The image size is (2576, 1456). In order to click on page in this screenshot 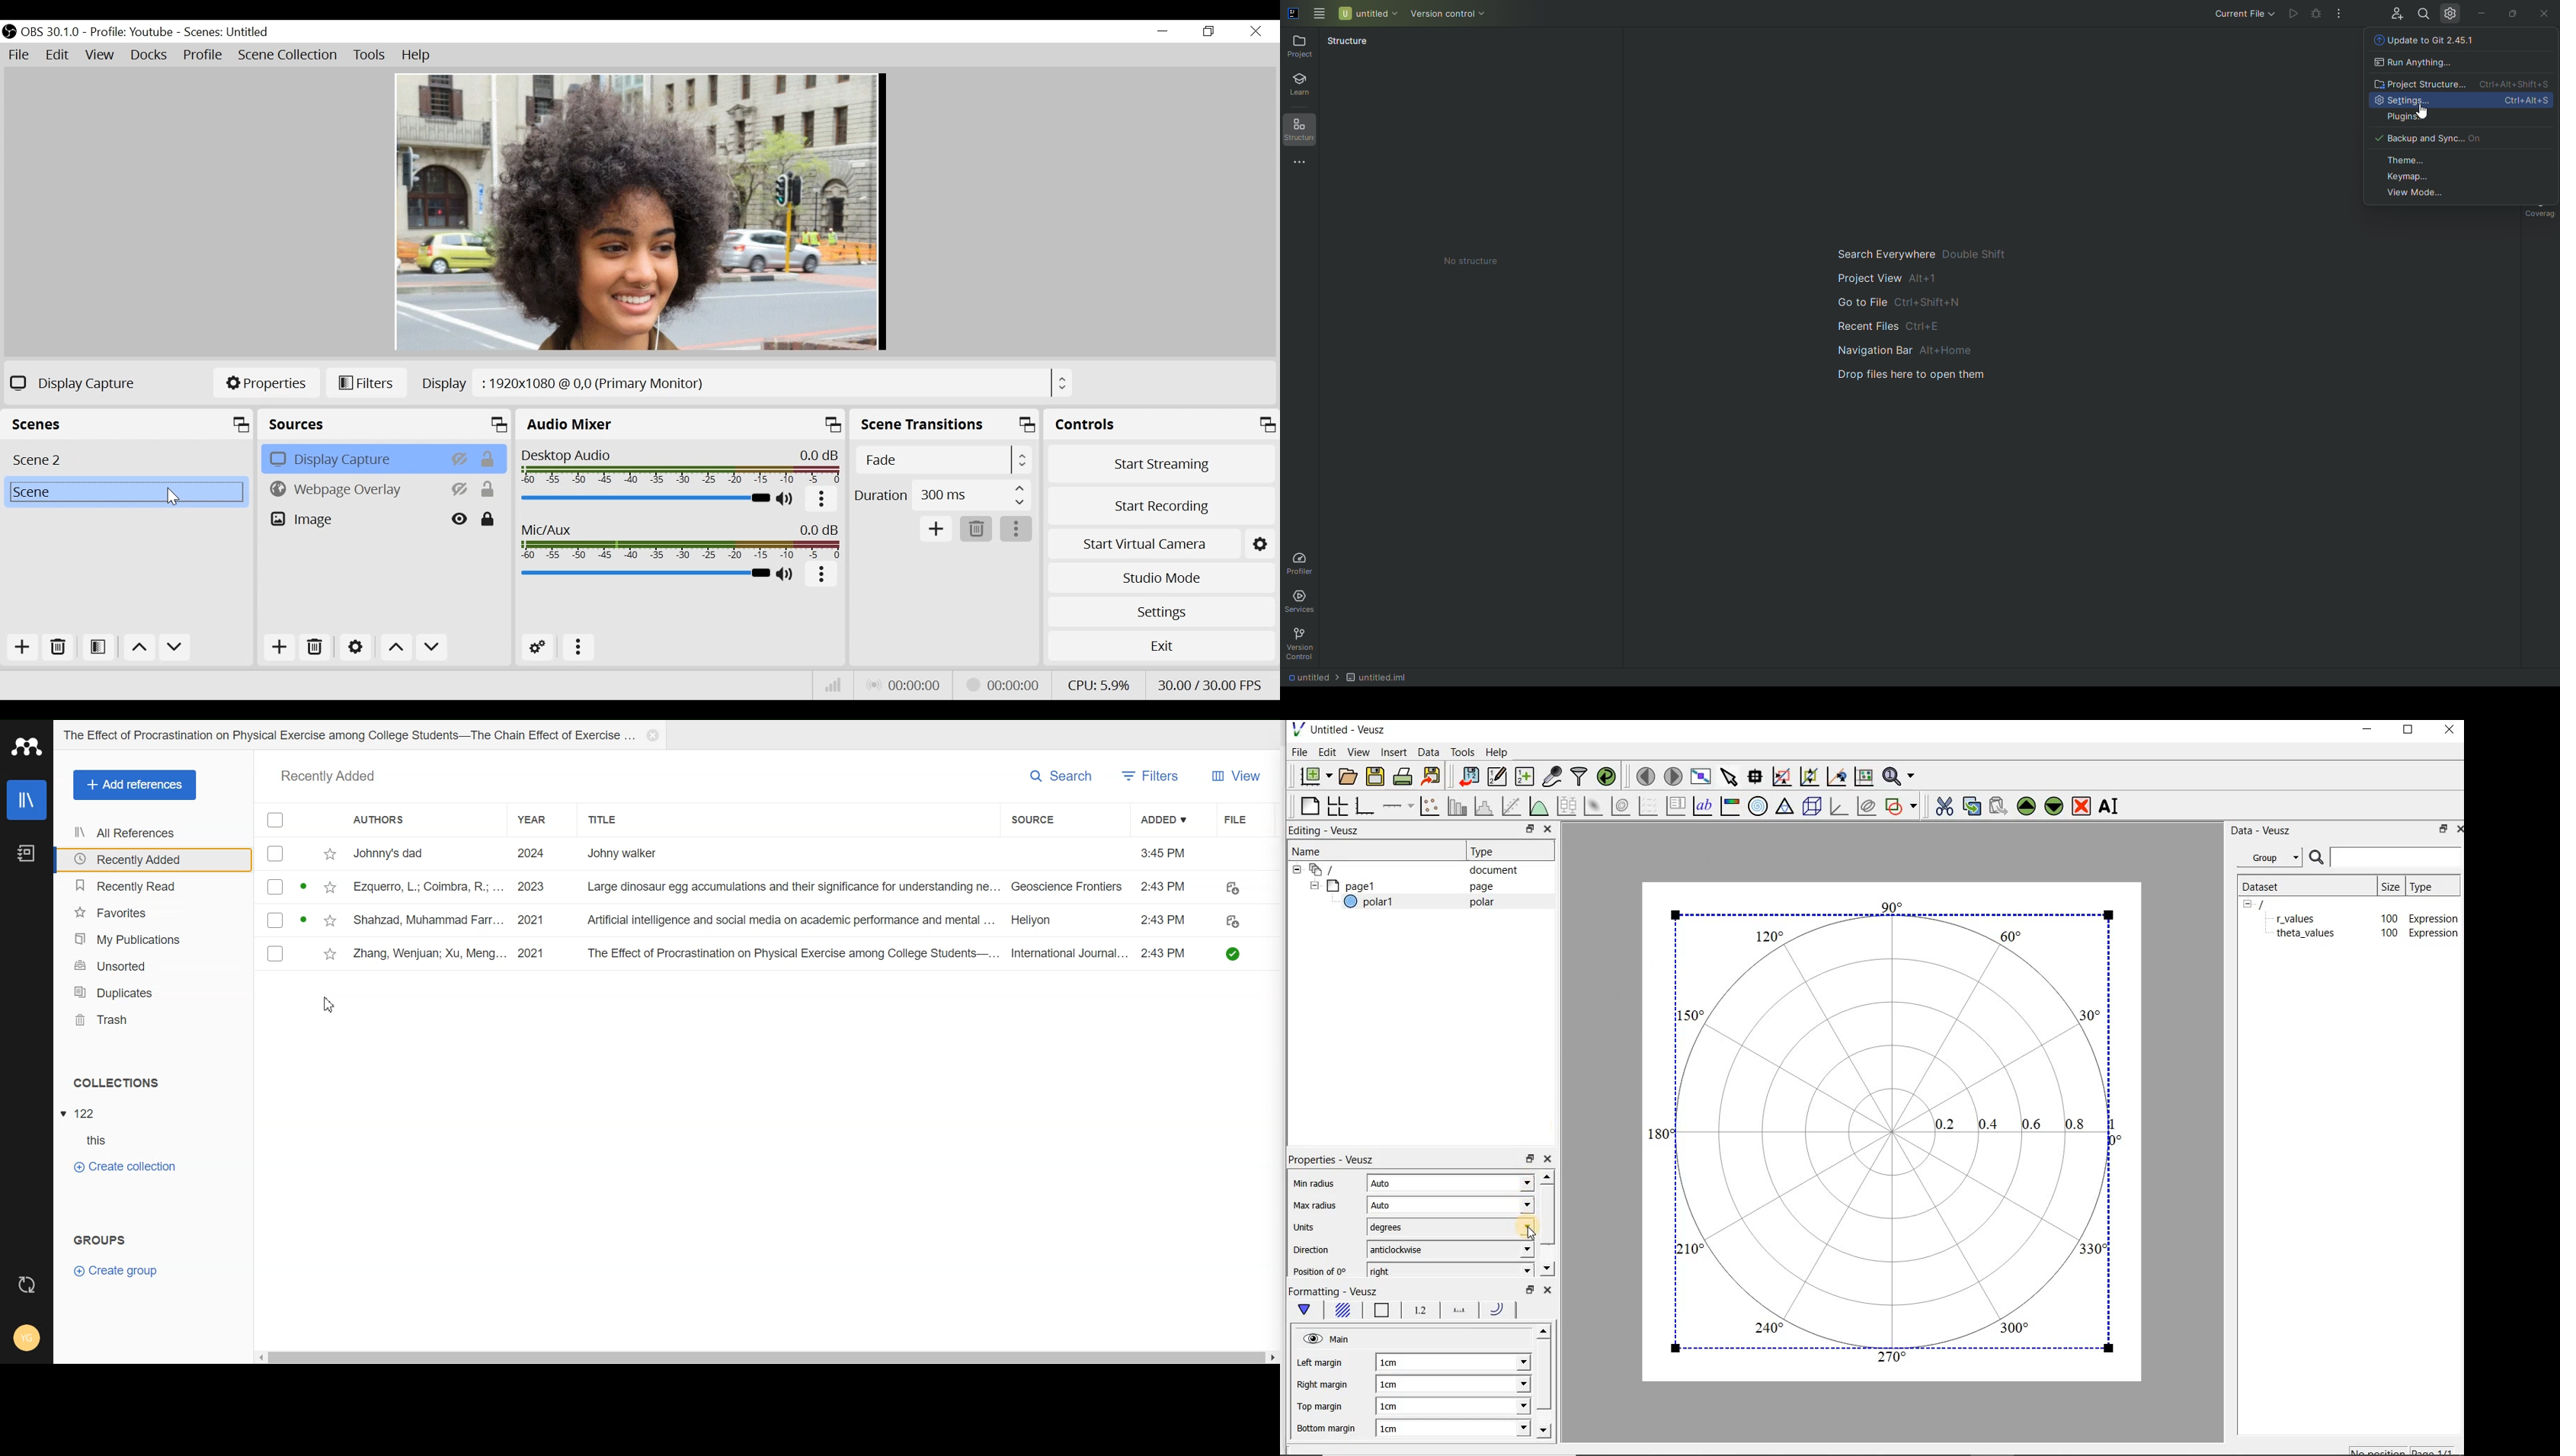, I will do `click(1478, 886)`.